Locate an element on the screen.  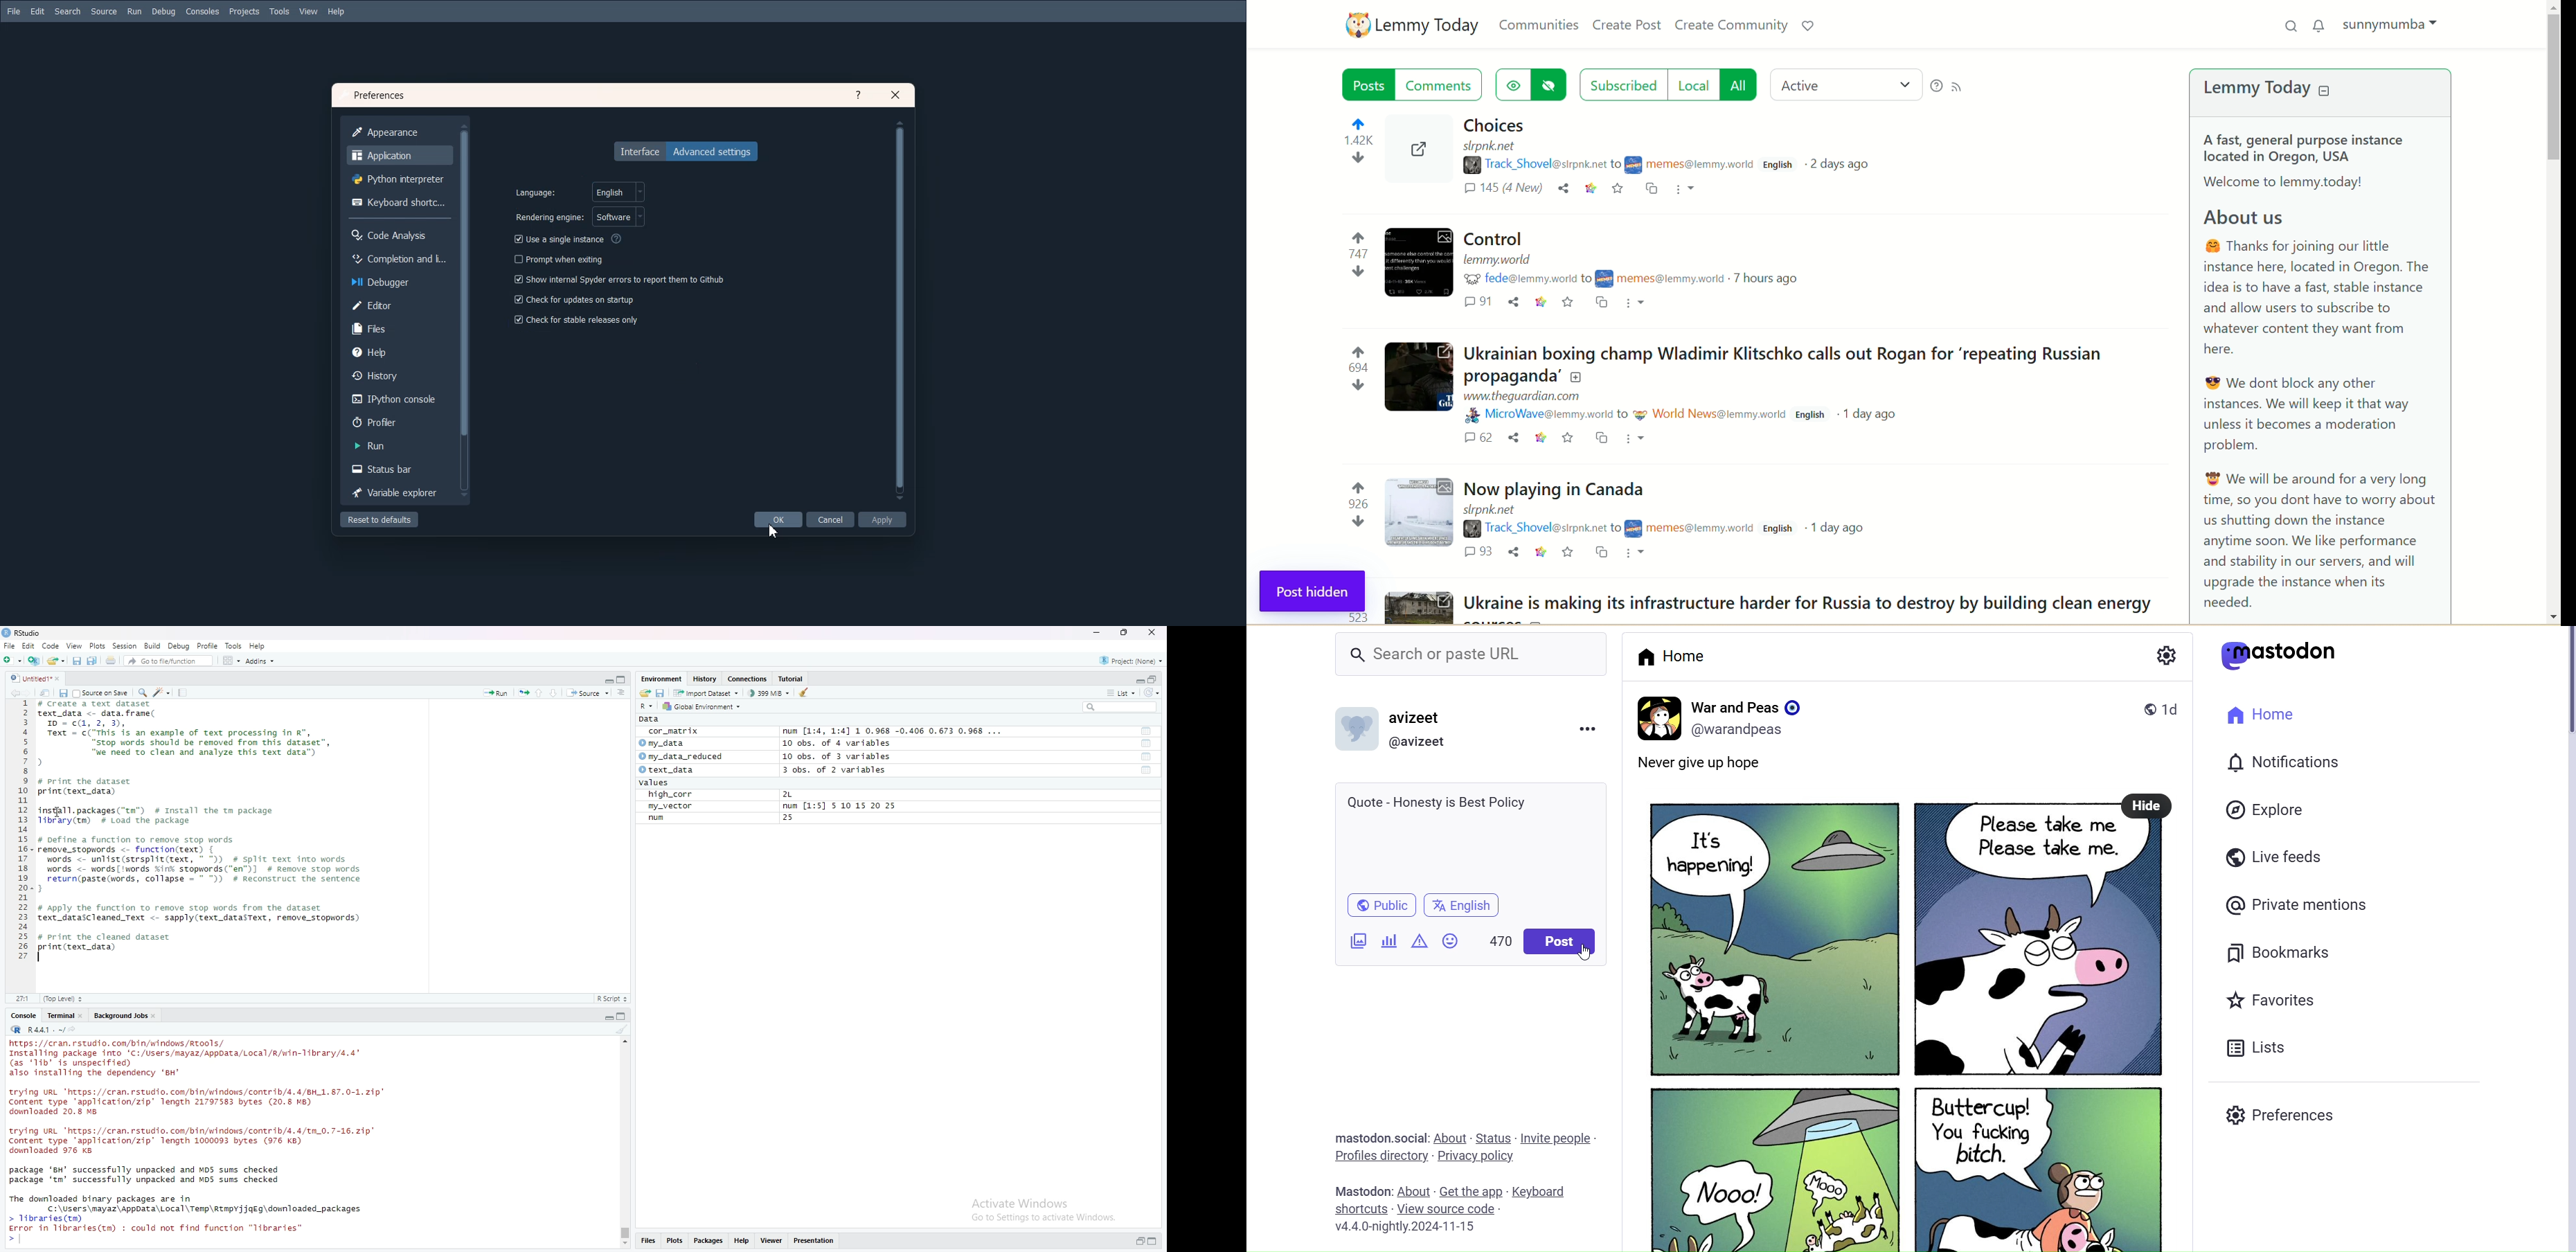
collapse is located at coordinates (1155, 679).